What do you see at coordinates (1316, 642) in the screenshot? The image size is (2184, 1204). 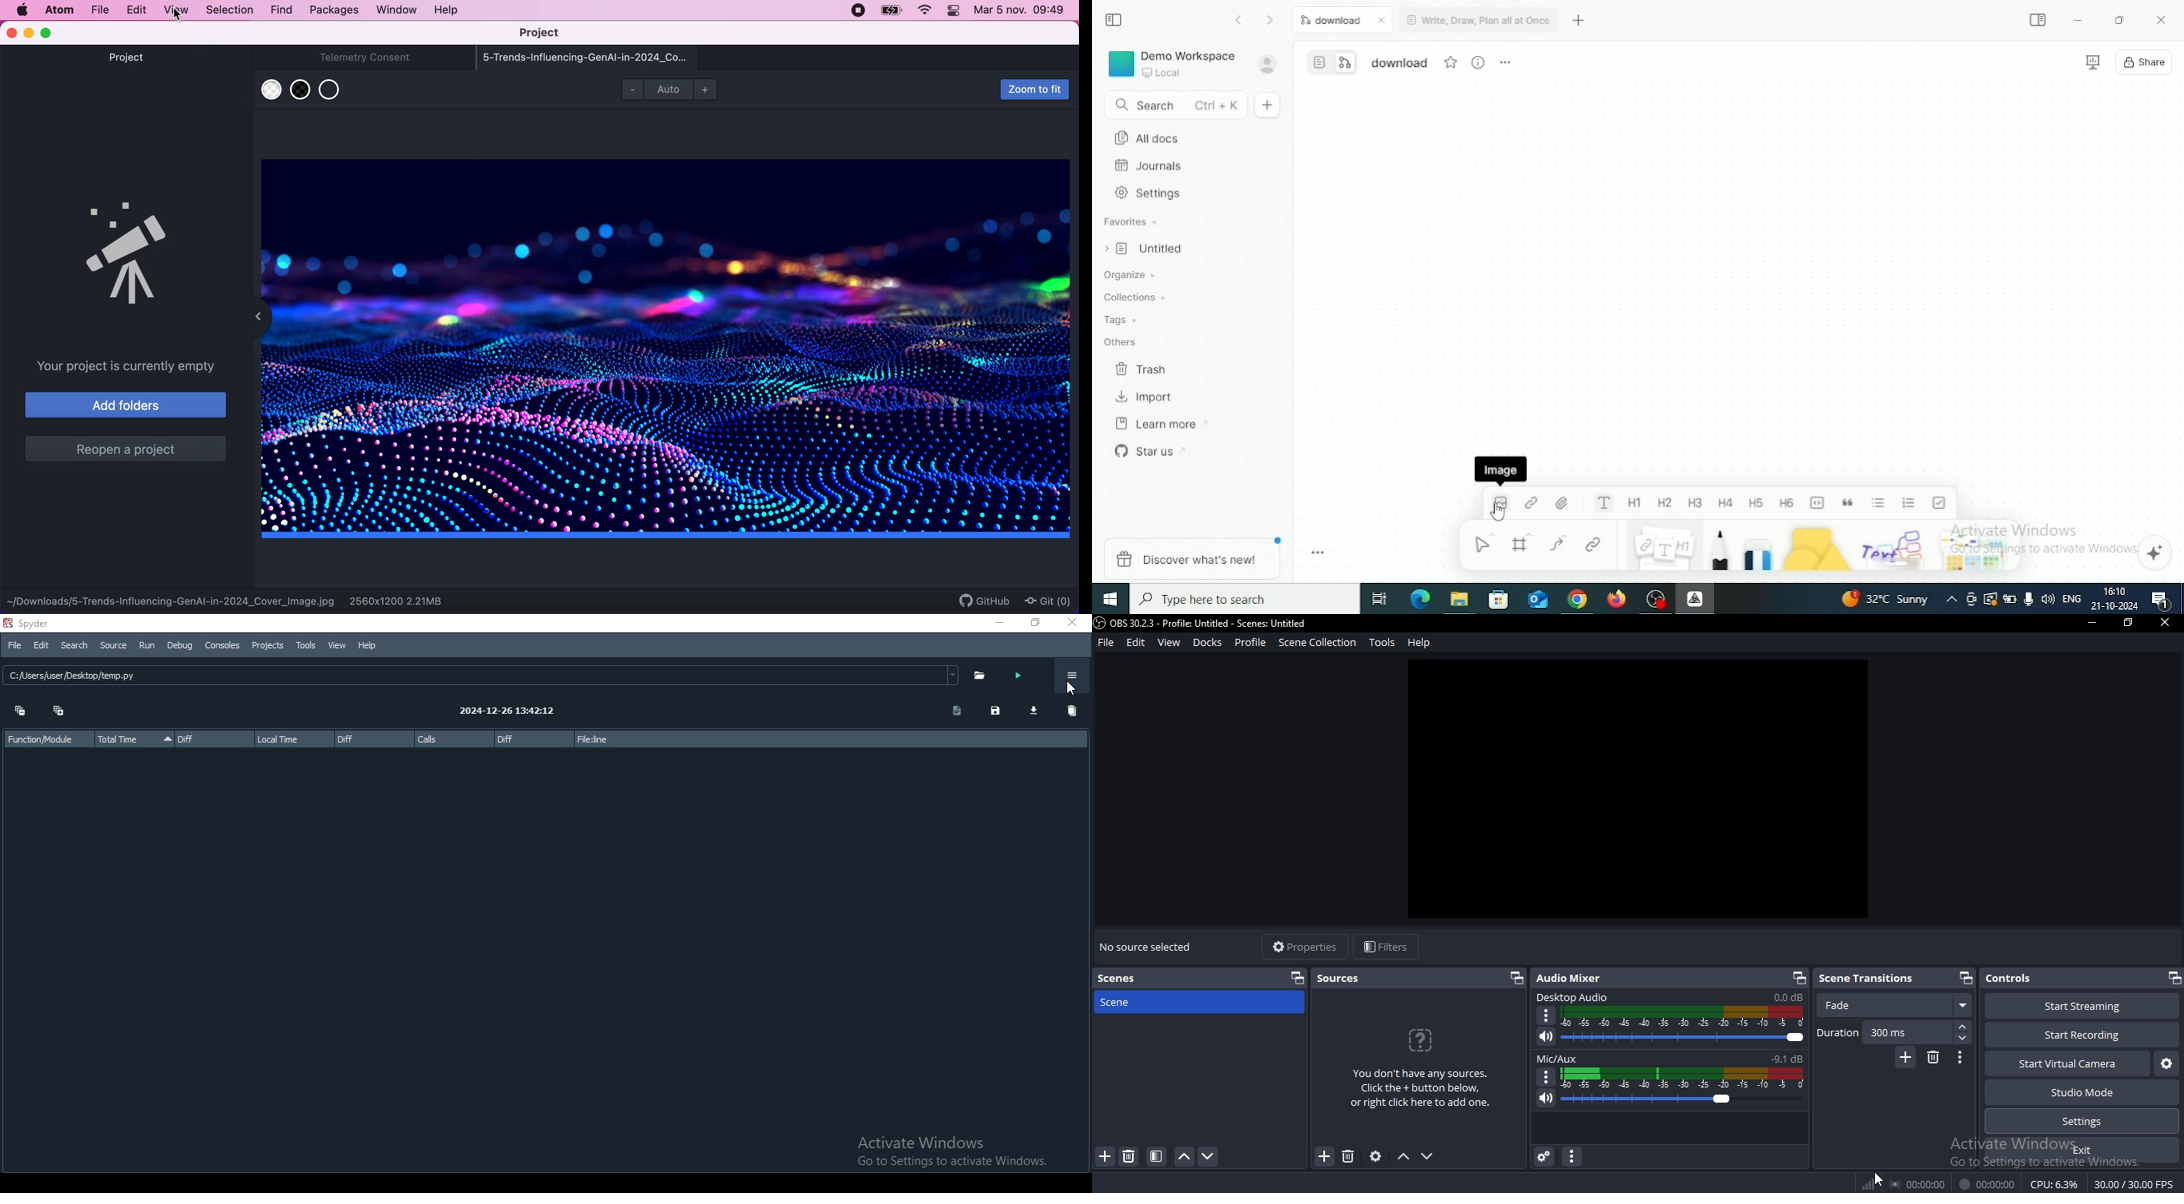 I see `scene collection` at bounding box center [1316, 642].